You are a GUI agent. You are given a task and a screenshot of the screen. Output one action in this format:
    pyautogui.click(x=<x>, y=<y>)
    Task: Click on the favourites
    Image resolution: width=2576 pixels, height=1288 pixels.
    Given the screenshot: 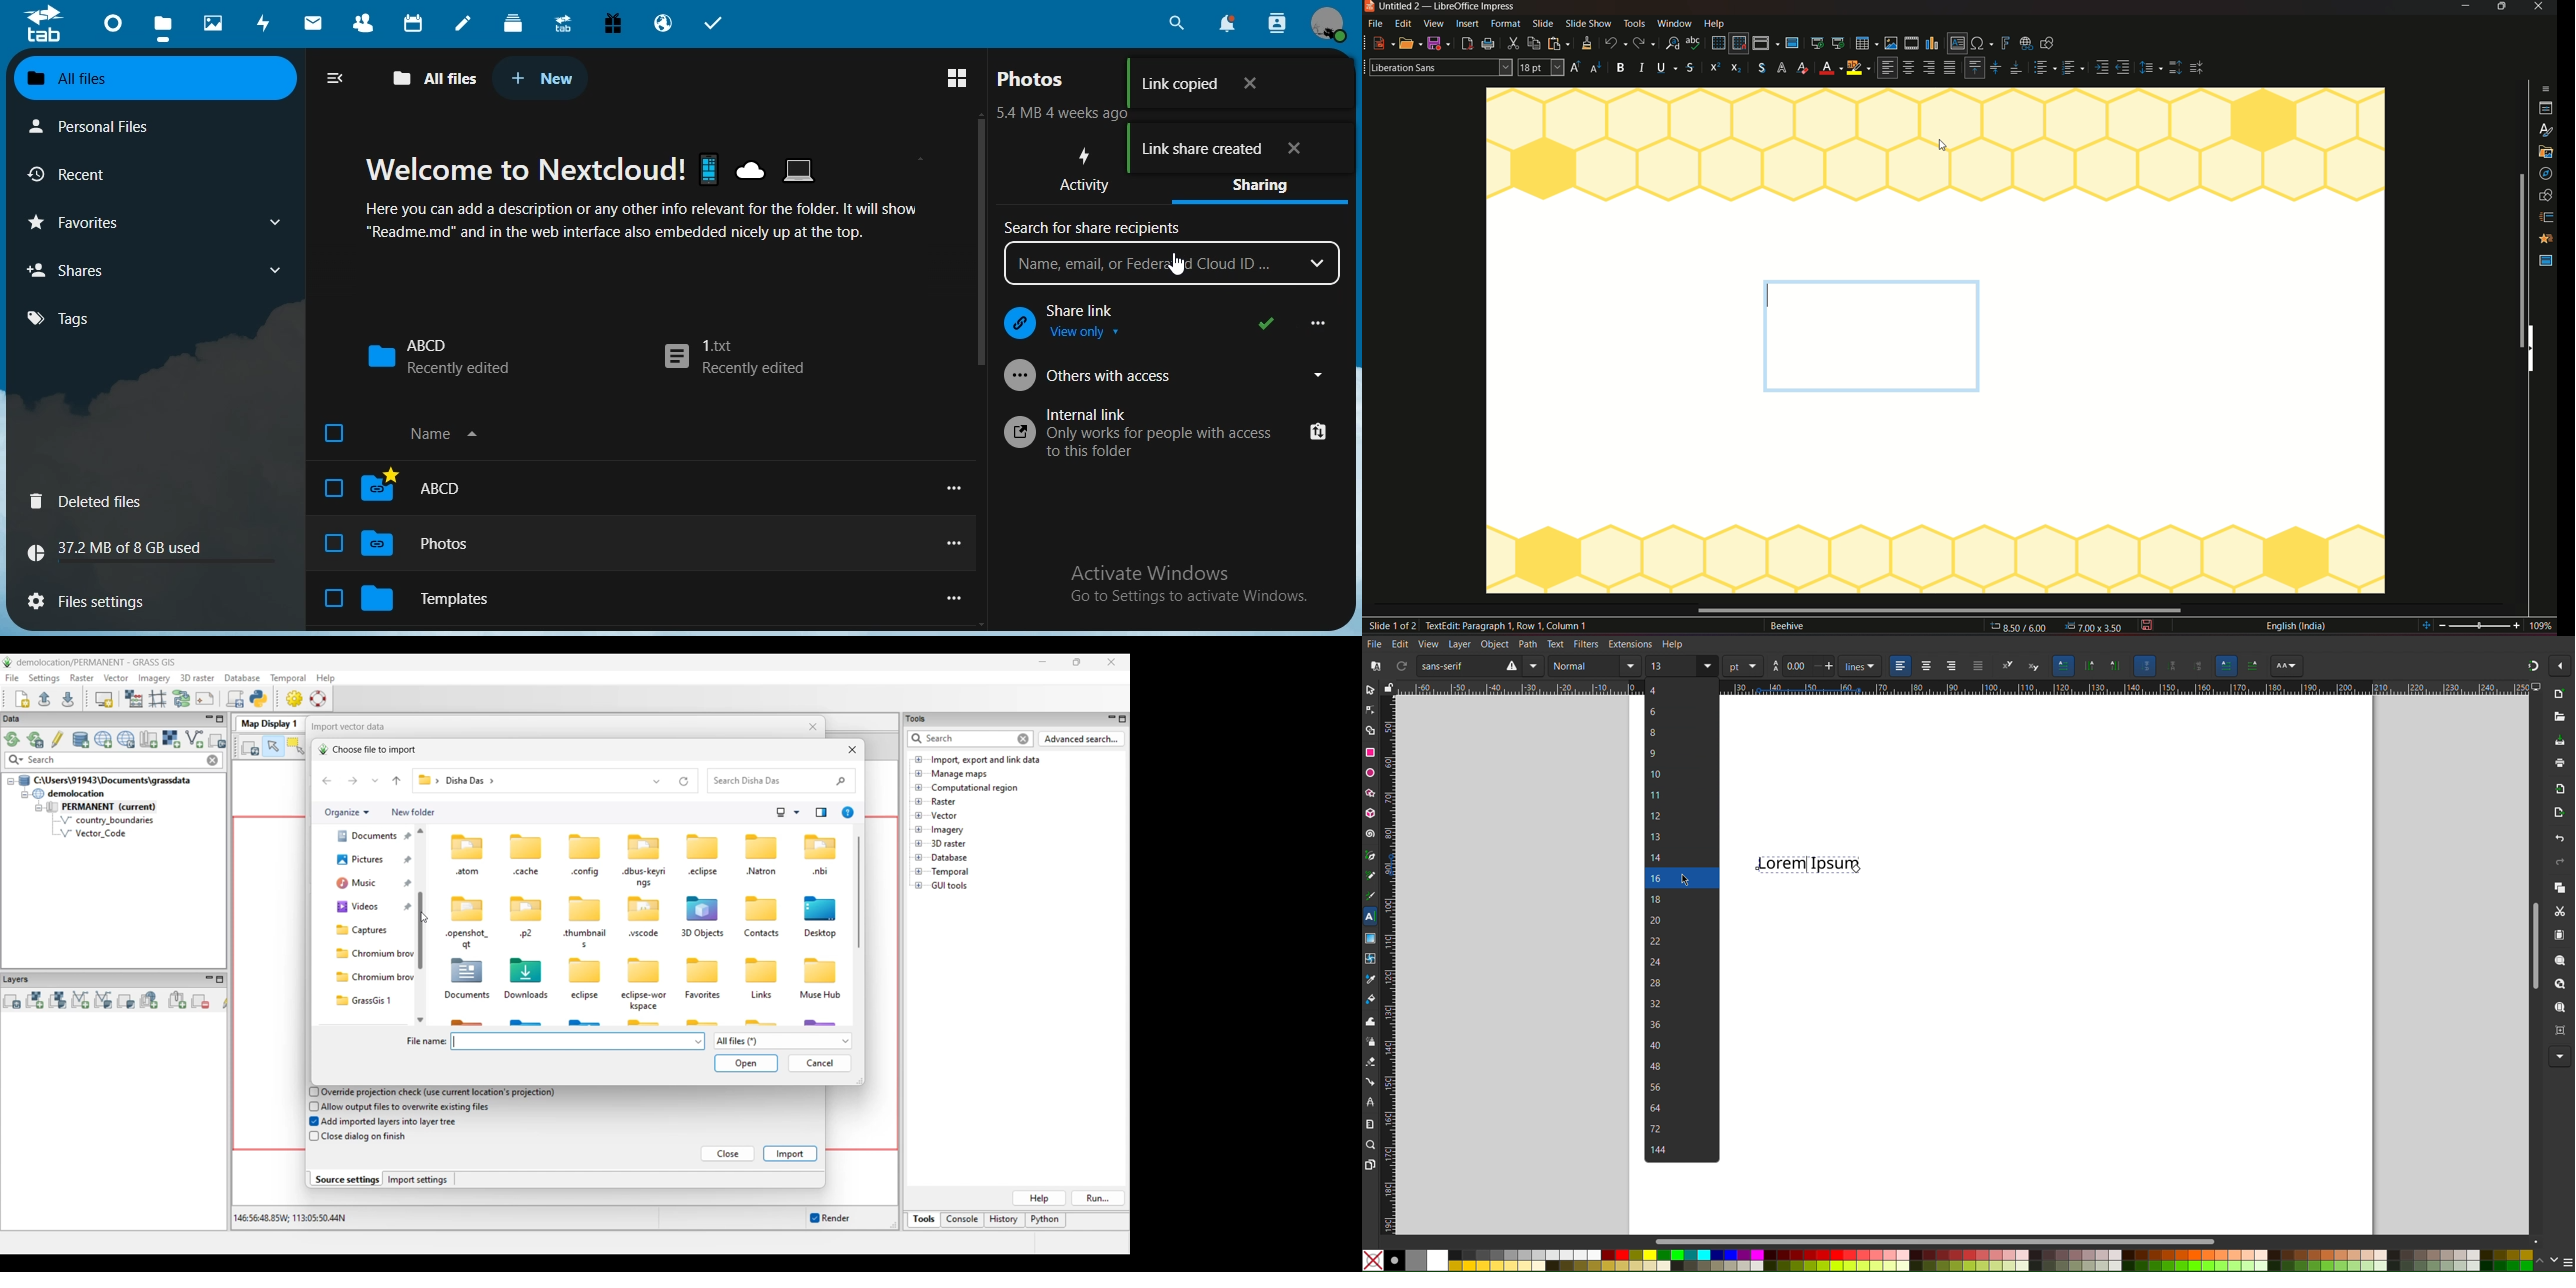 What is the action you would take?
    pyautogui.click(x=152, y=222)
    